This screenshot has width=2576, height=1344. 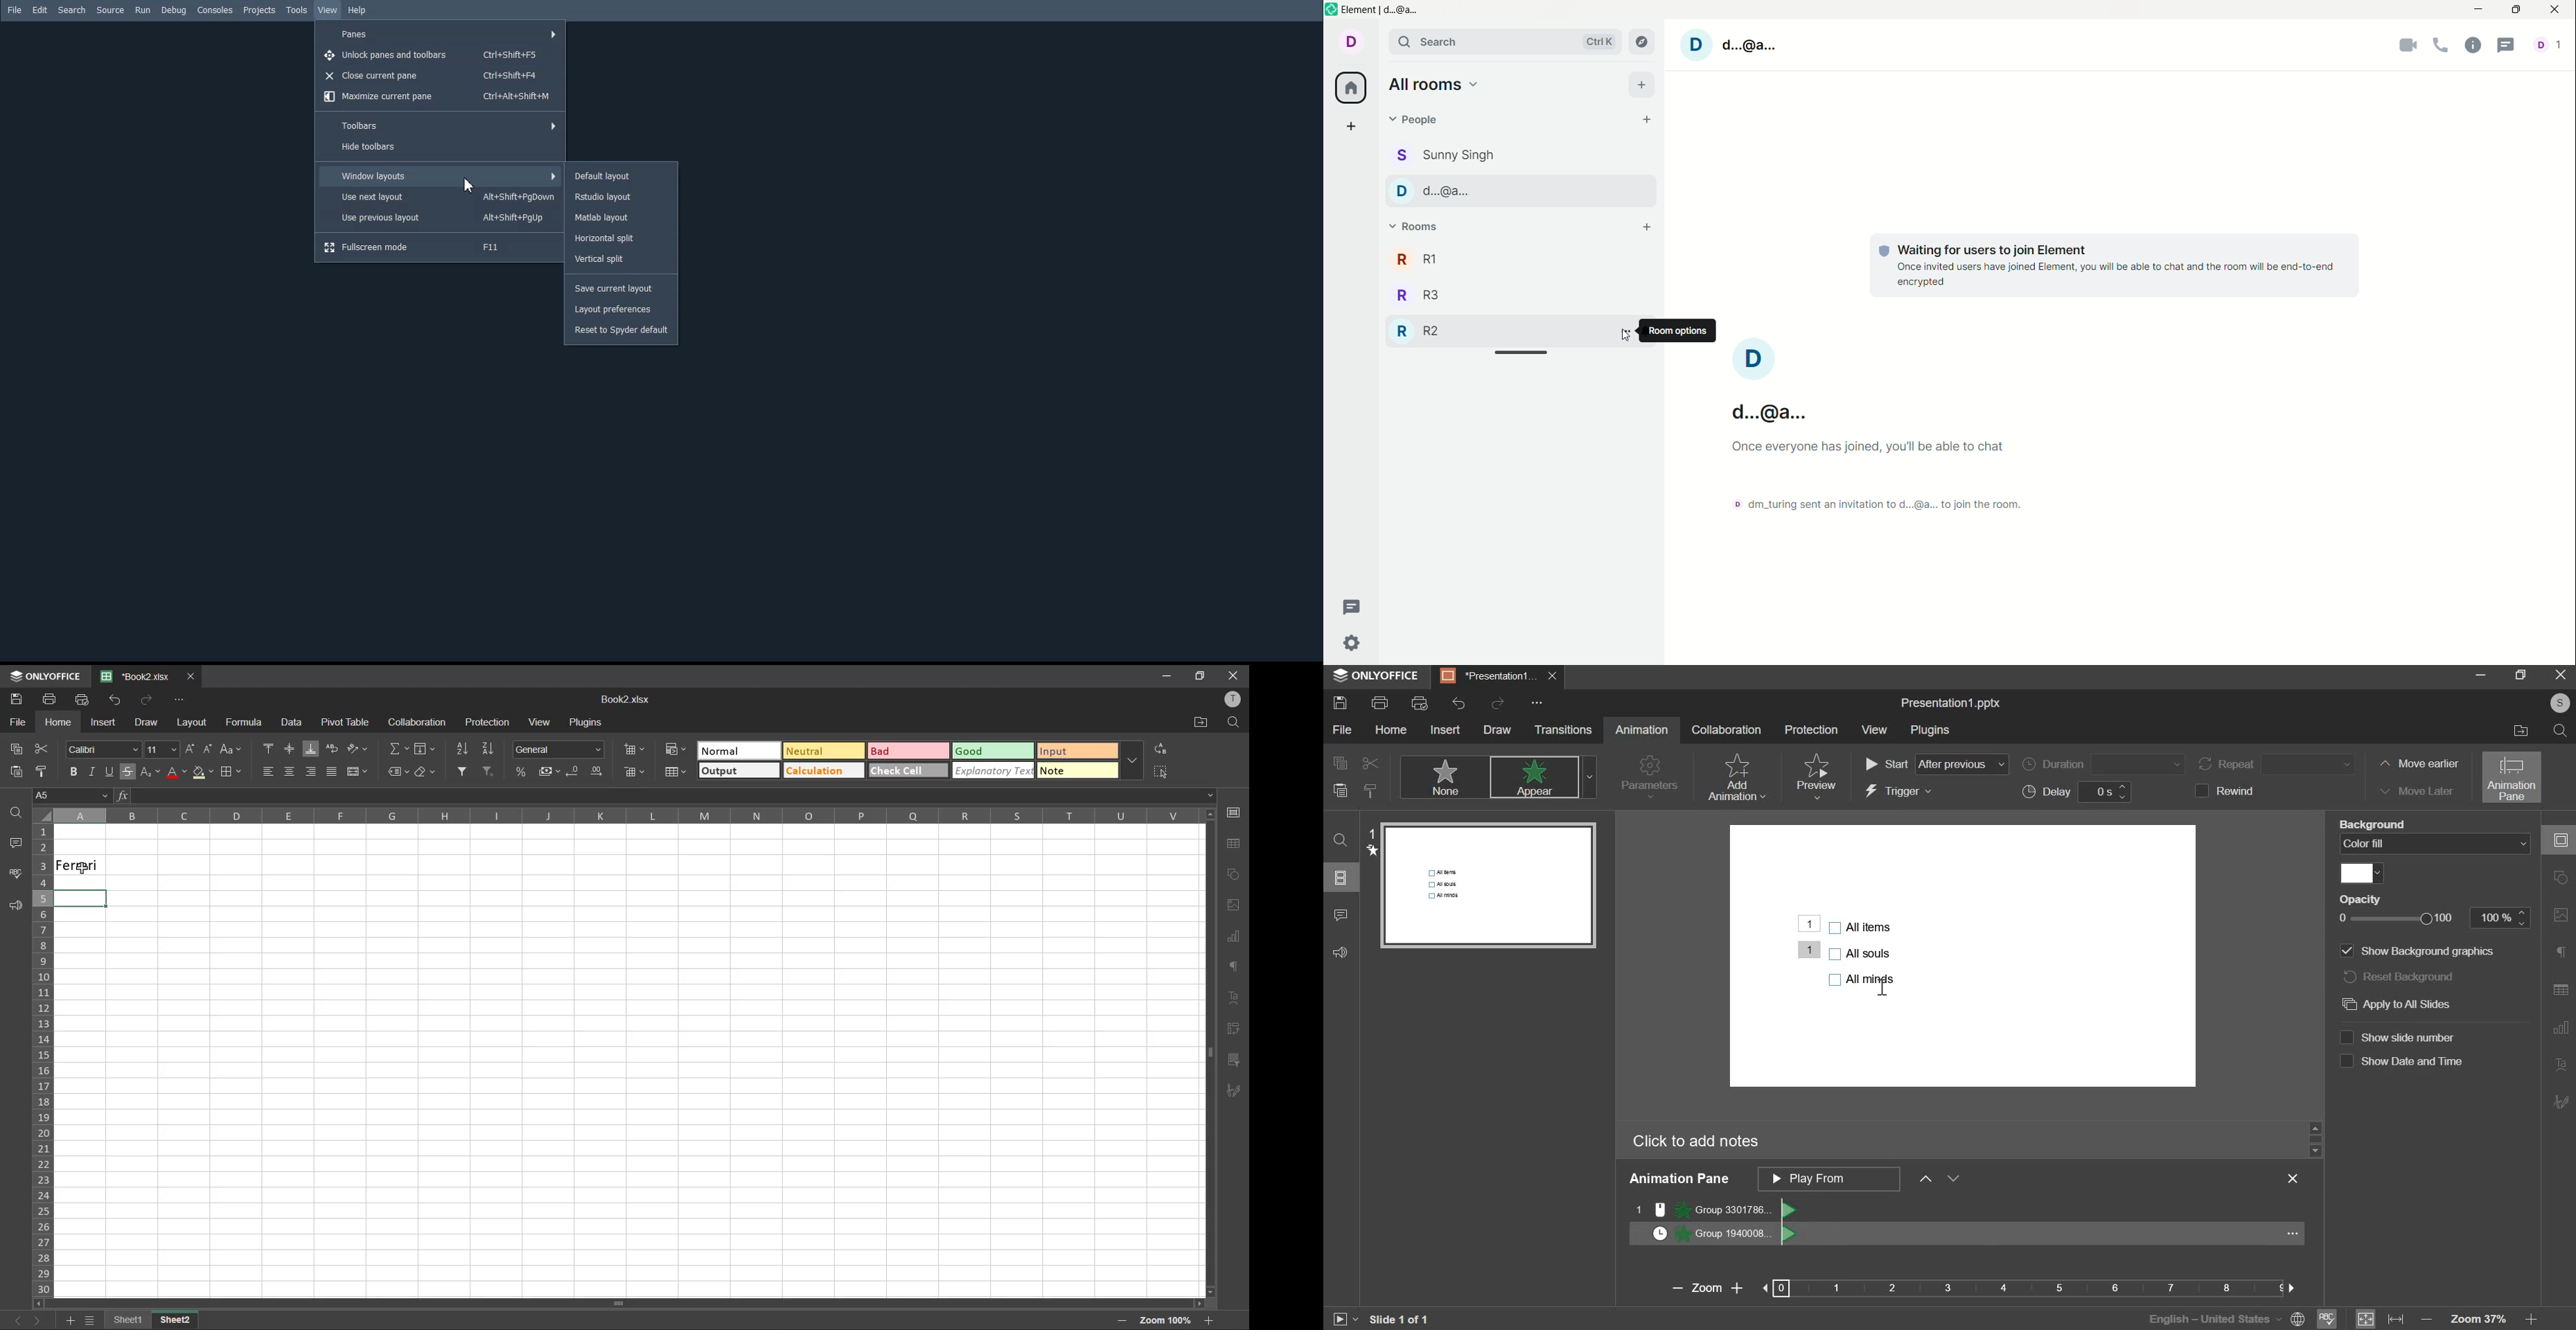 I want to click on Run, so click(x=143, y=10).